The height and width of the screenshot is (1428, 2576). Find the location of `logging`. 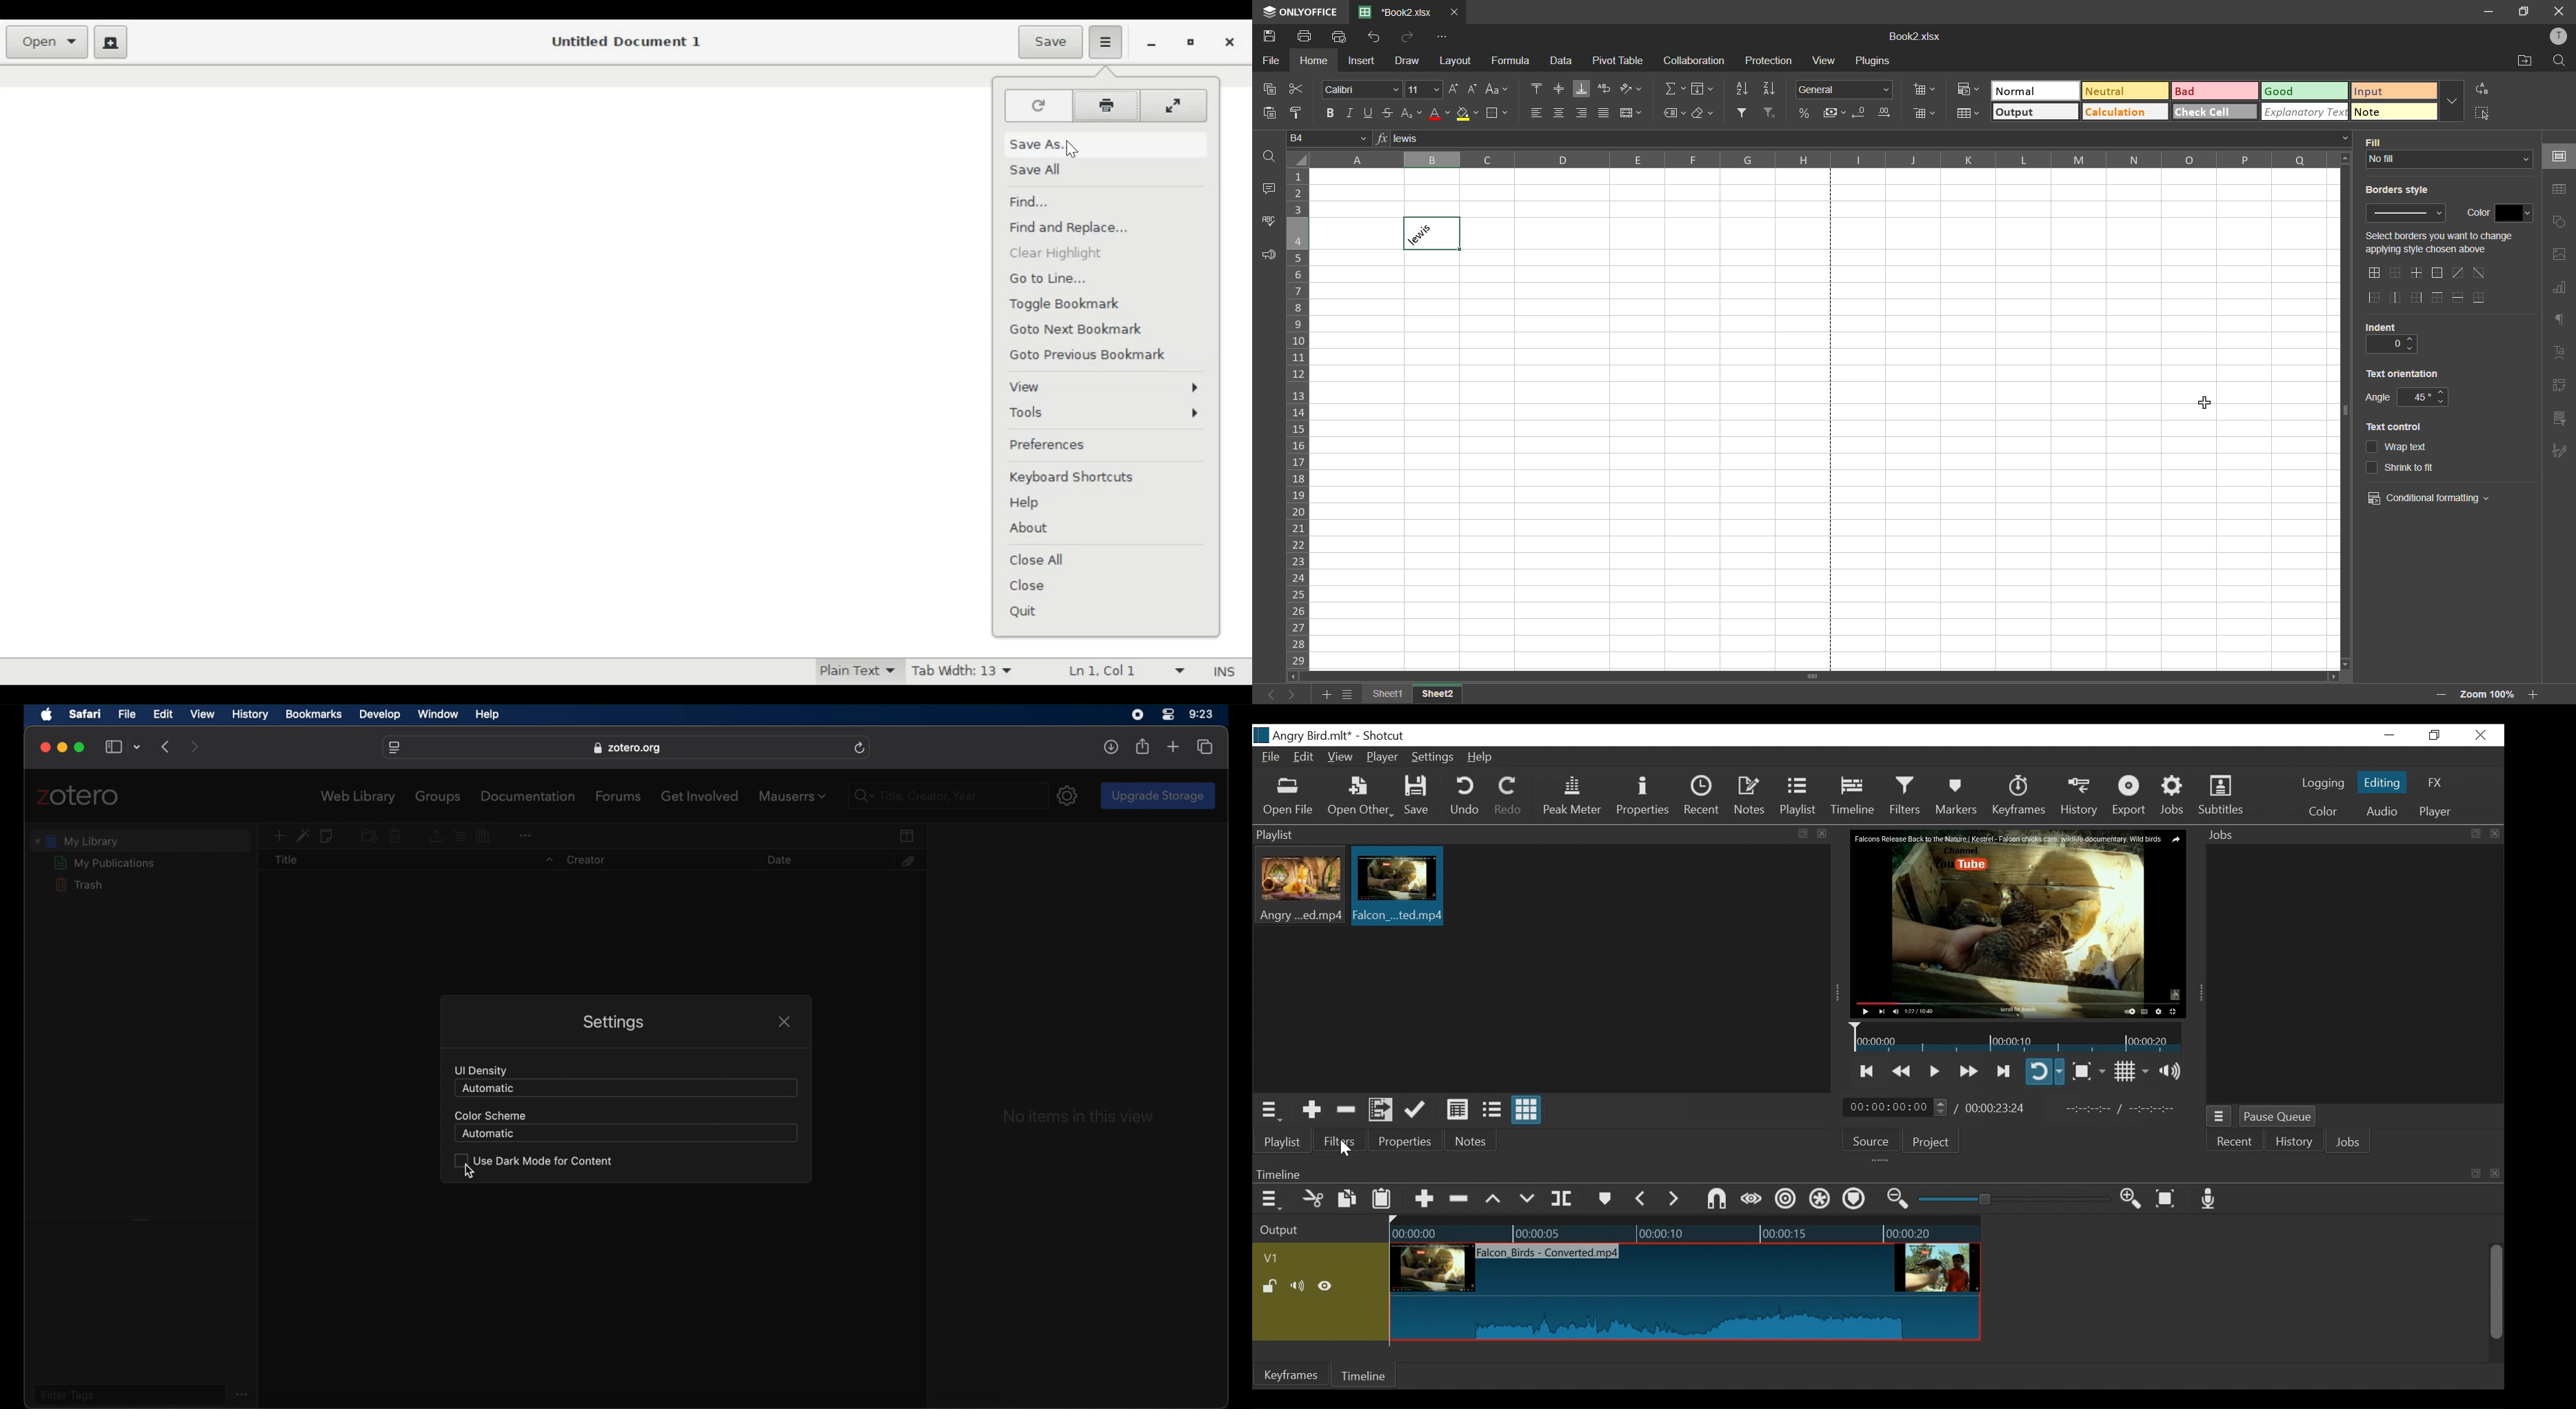

logging is located at coordinates (2324, 785).